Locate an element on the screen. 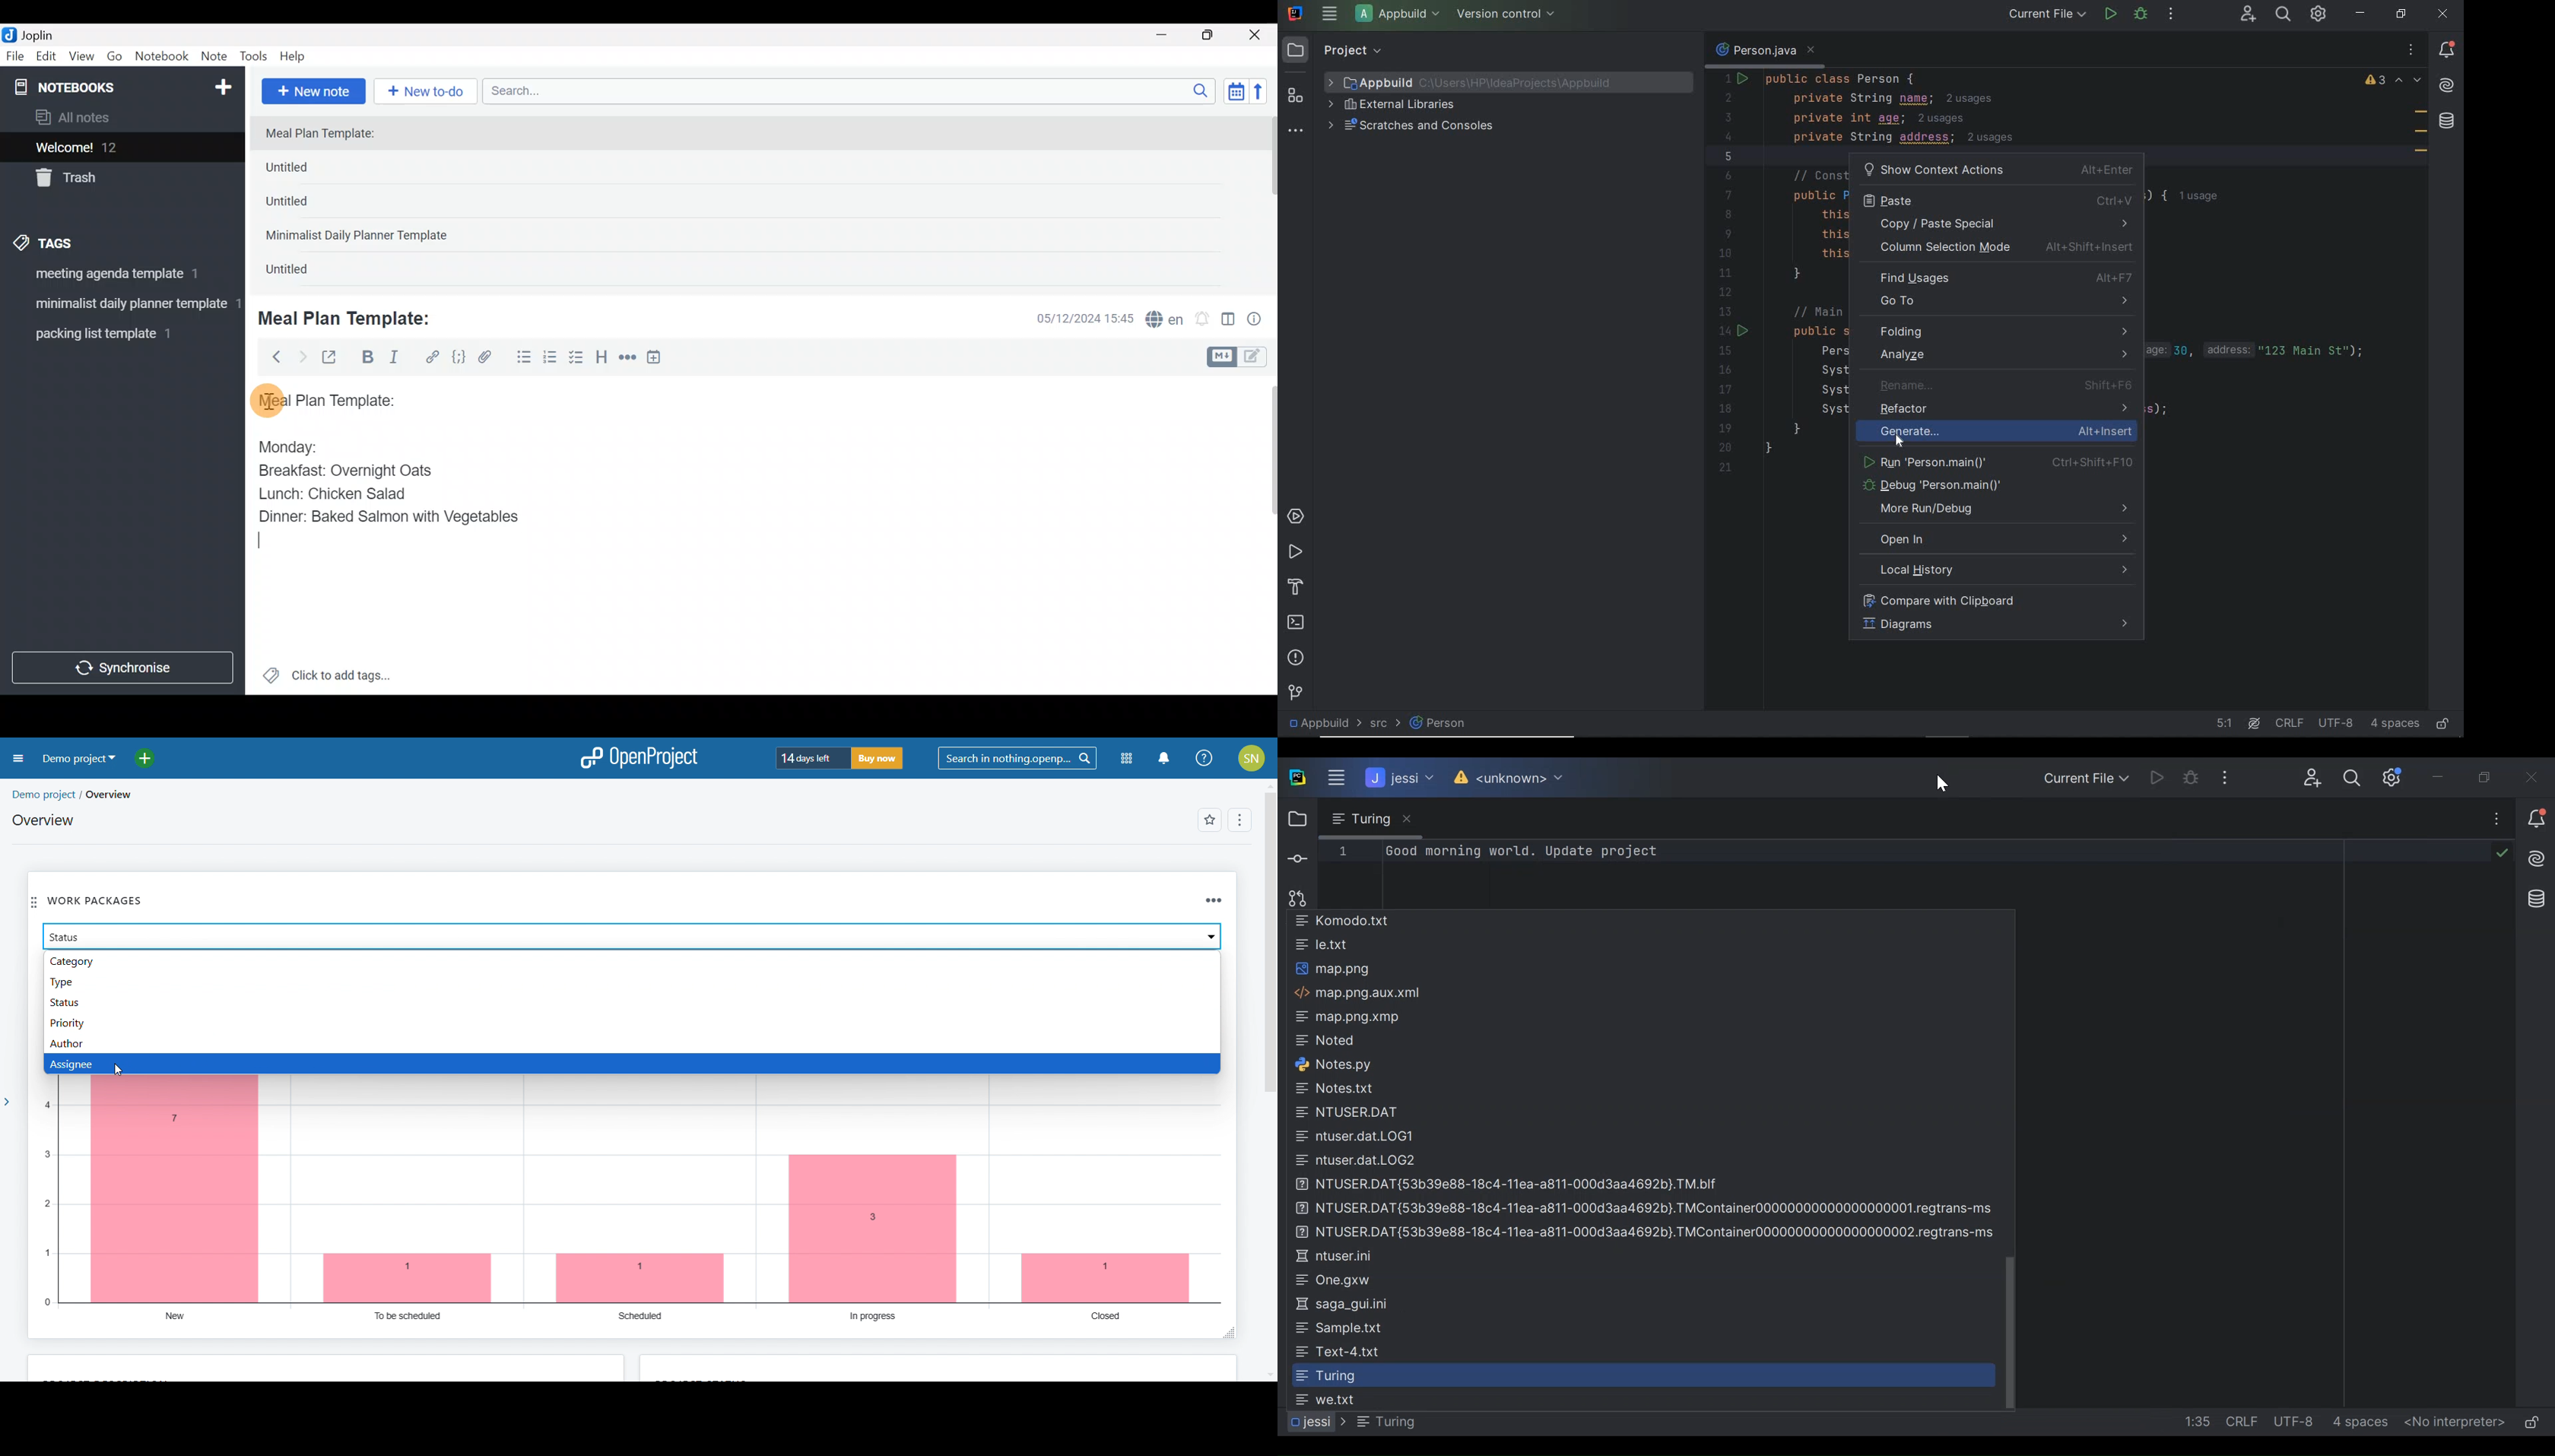 This screenshot has width=2576, height=1456. Toggle editor layout is located at coordinates (1229, 321).